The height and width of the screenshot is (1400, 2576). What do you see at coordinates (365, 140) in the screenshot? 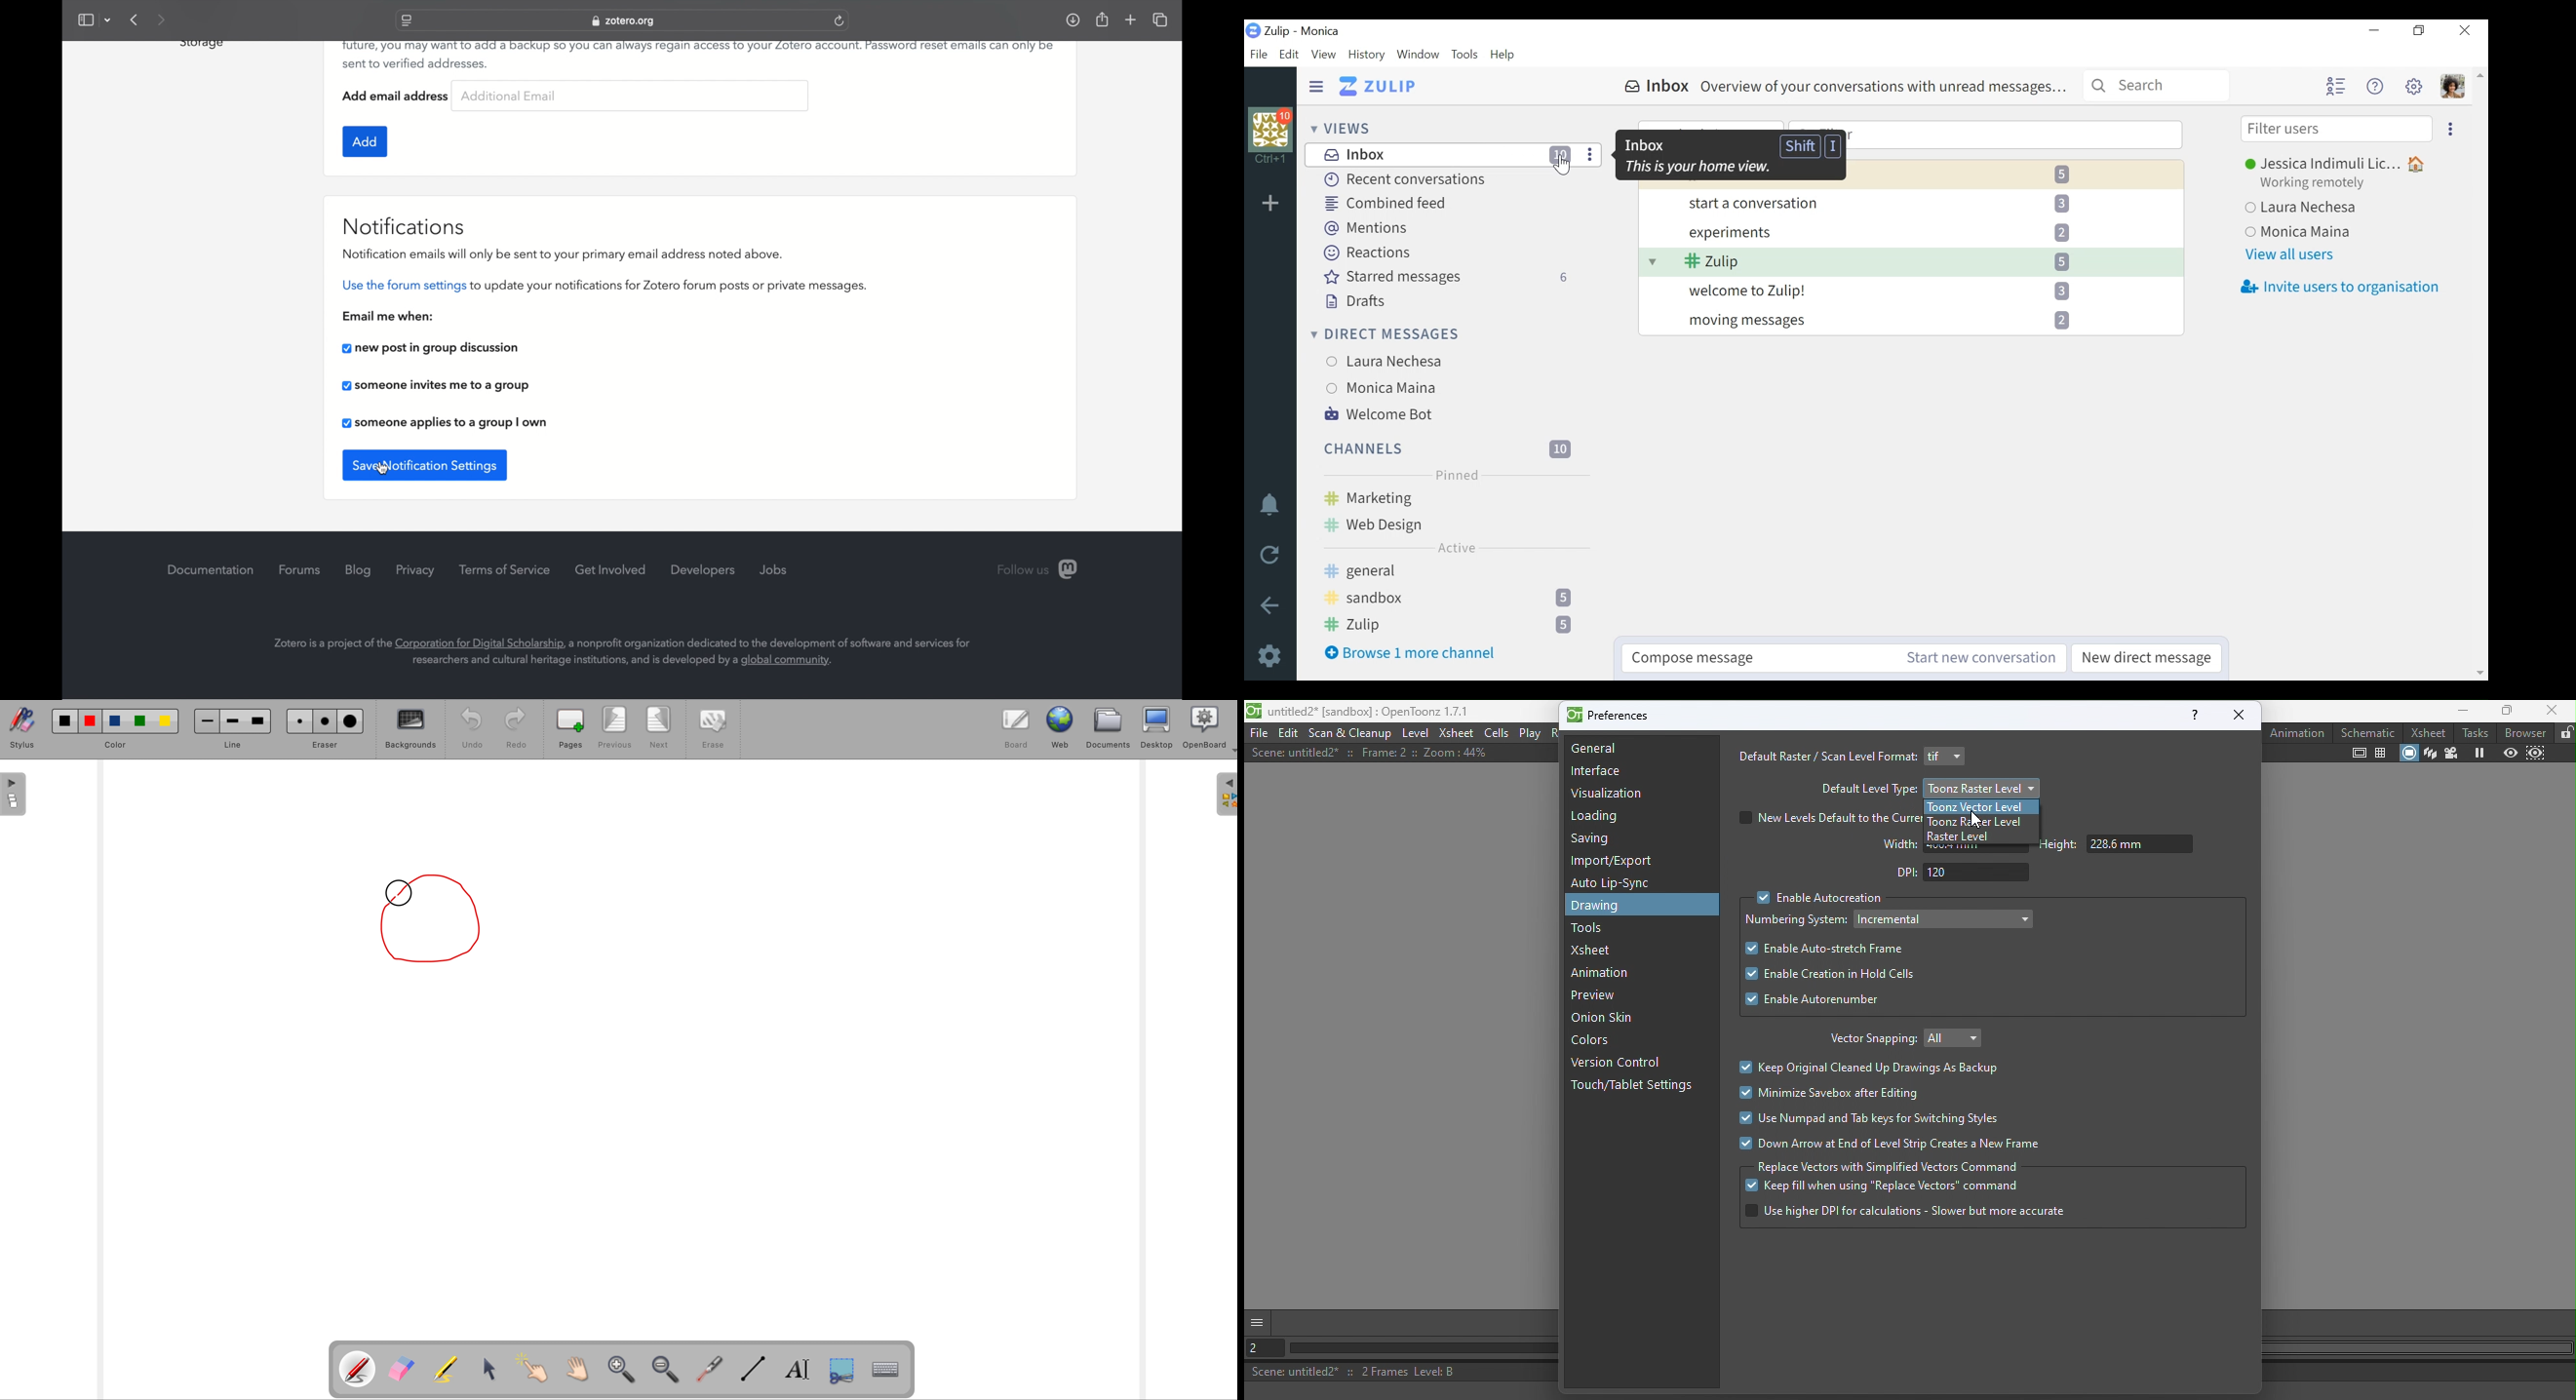
I see `add` at bounding box center [365, 140].